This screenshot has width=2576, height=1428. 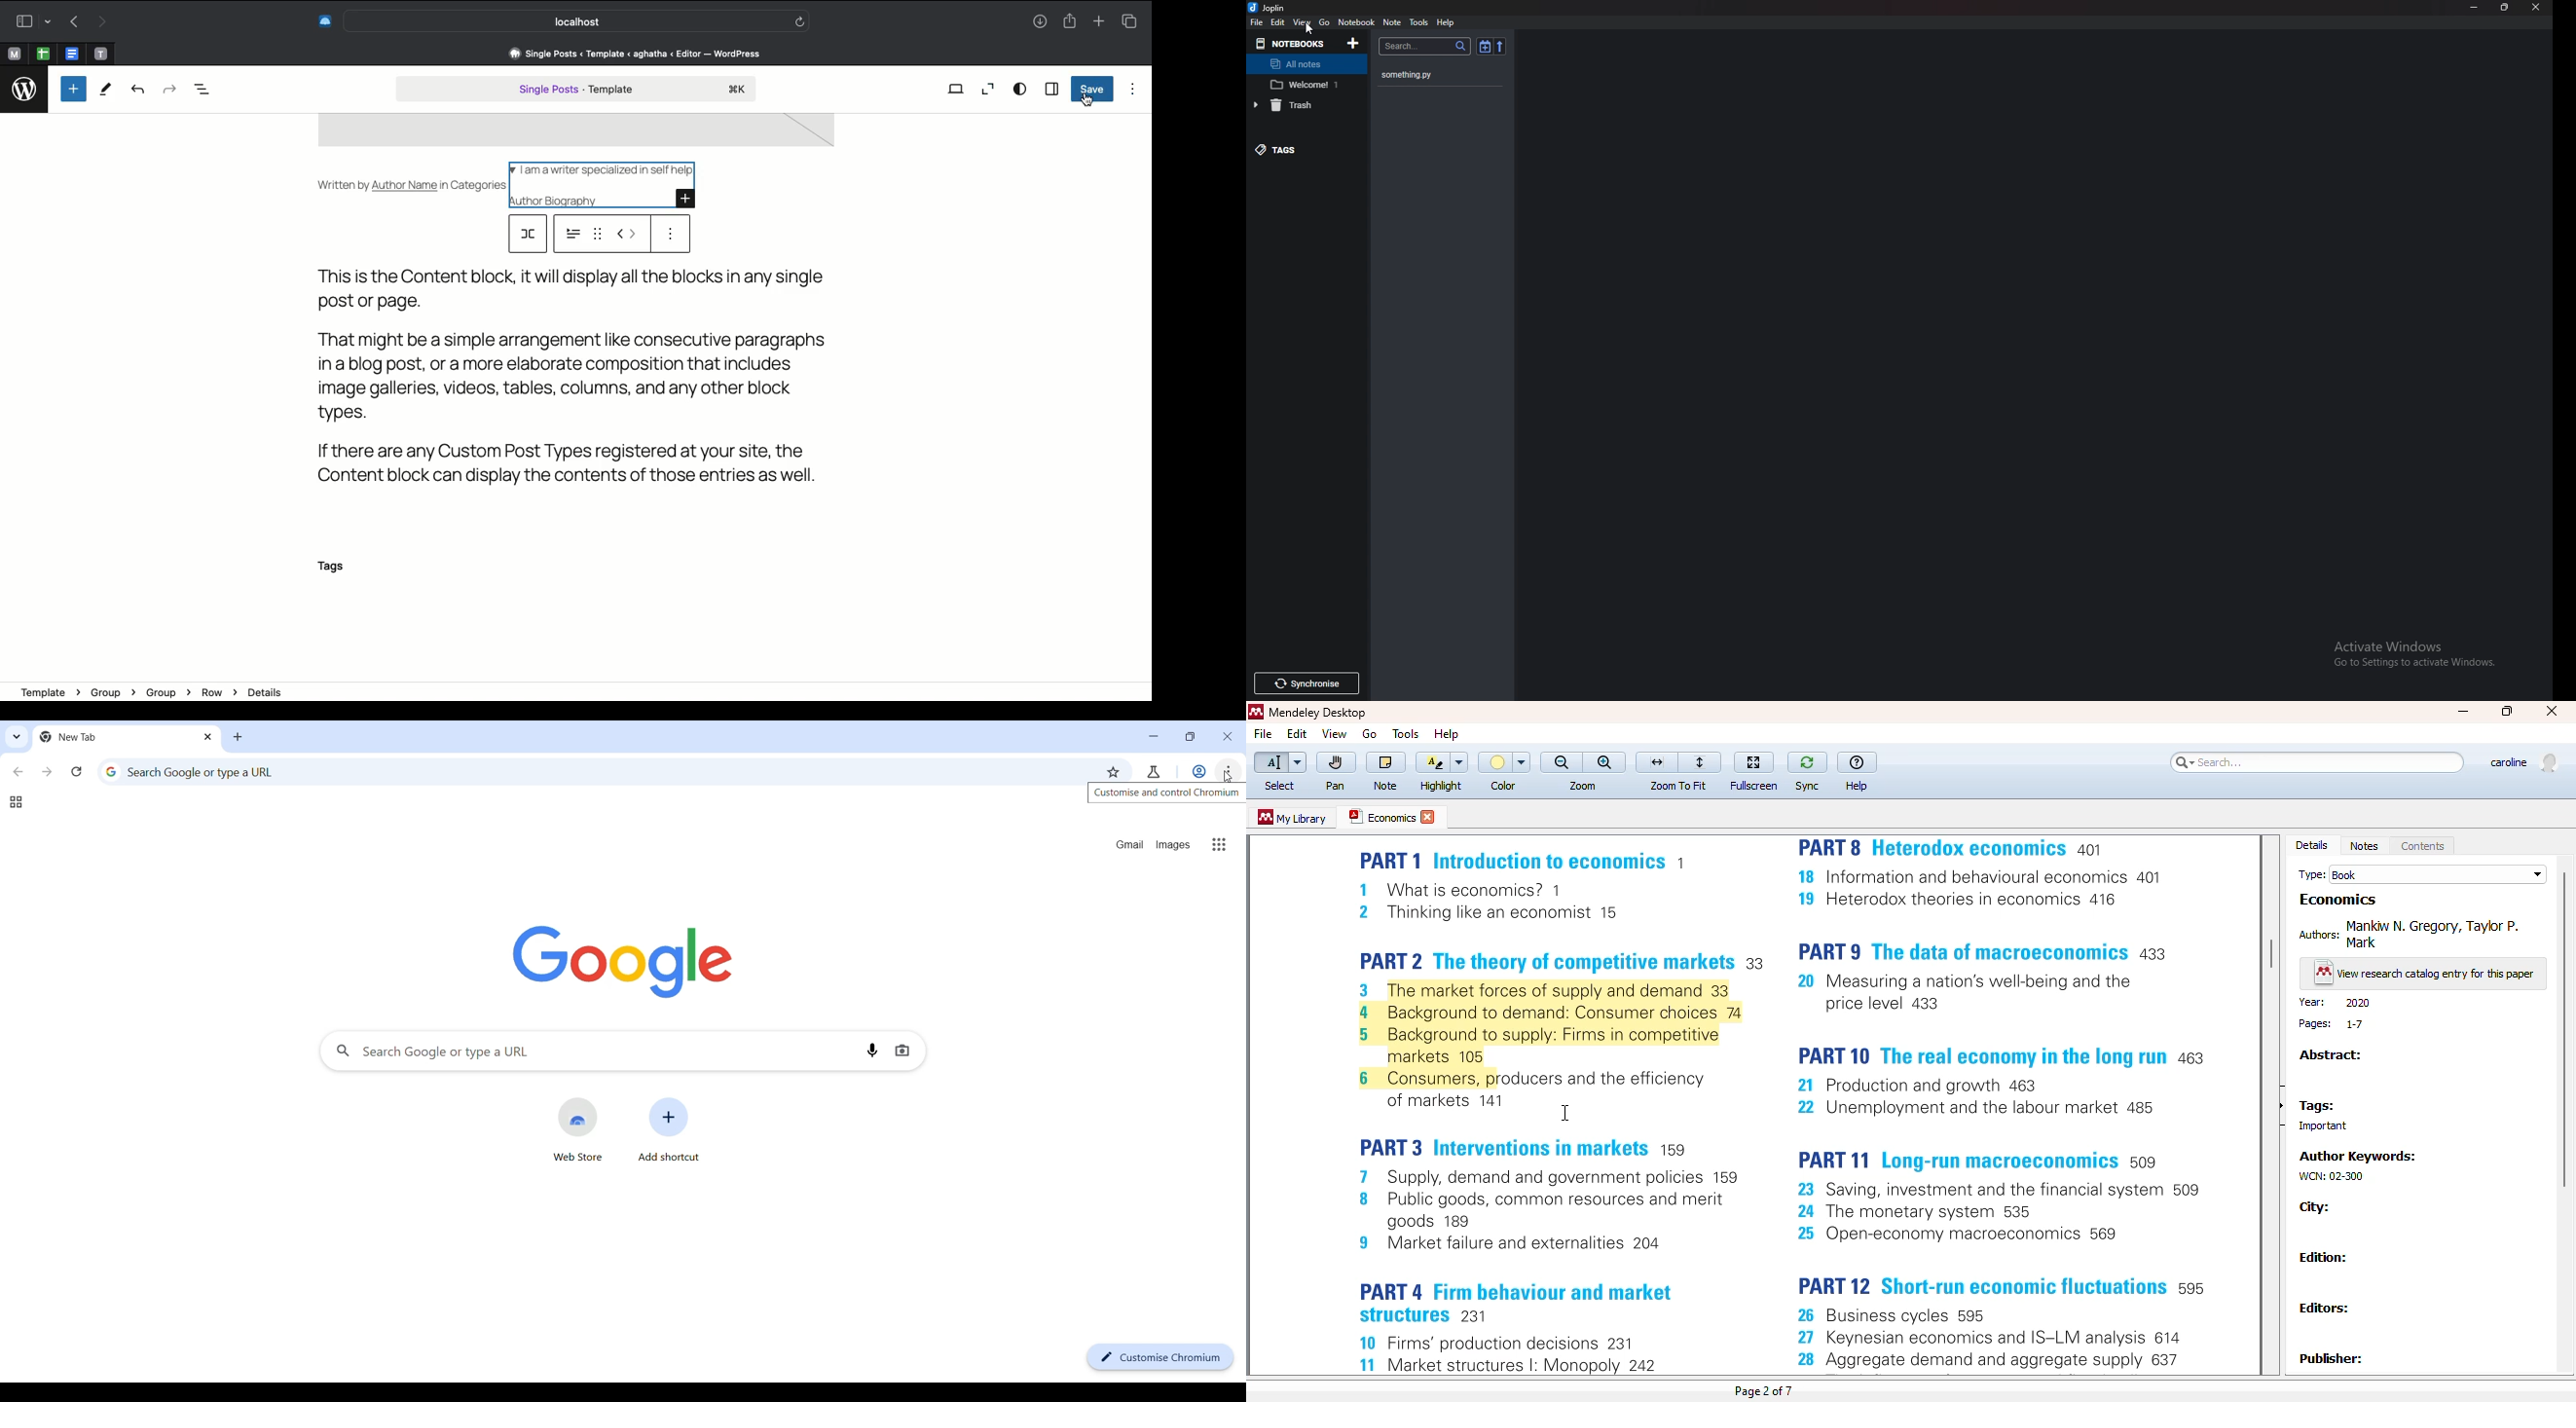 I want to click on Tools, so click(x=1420, y=22).